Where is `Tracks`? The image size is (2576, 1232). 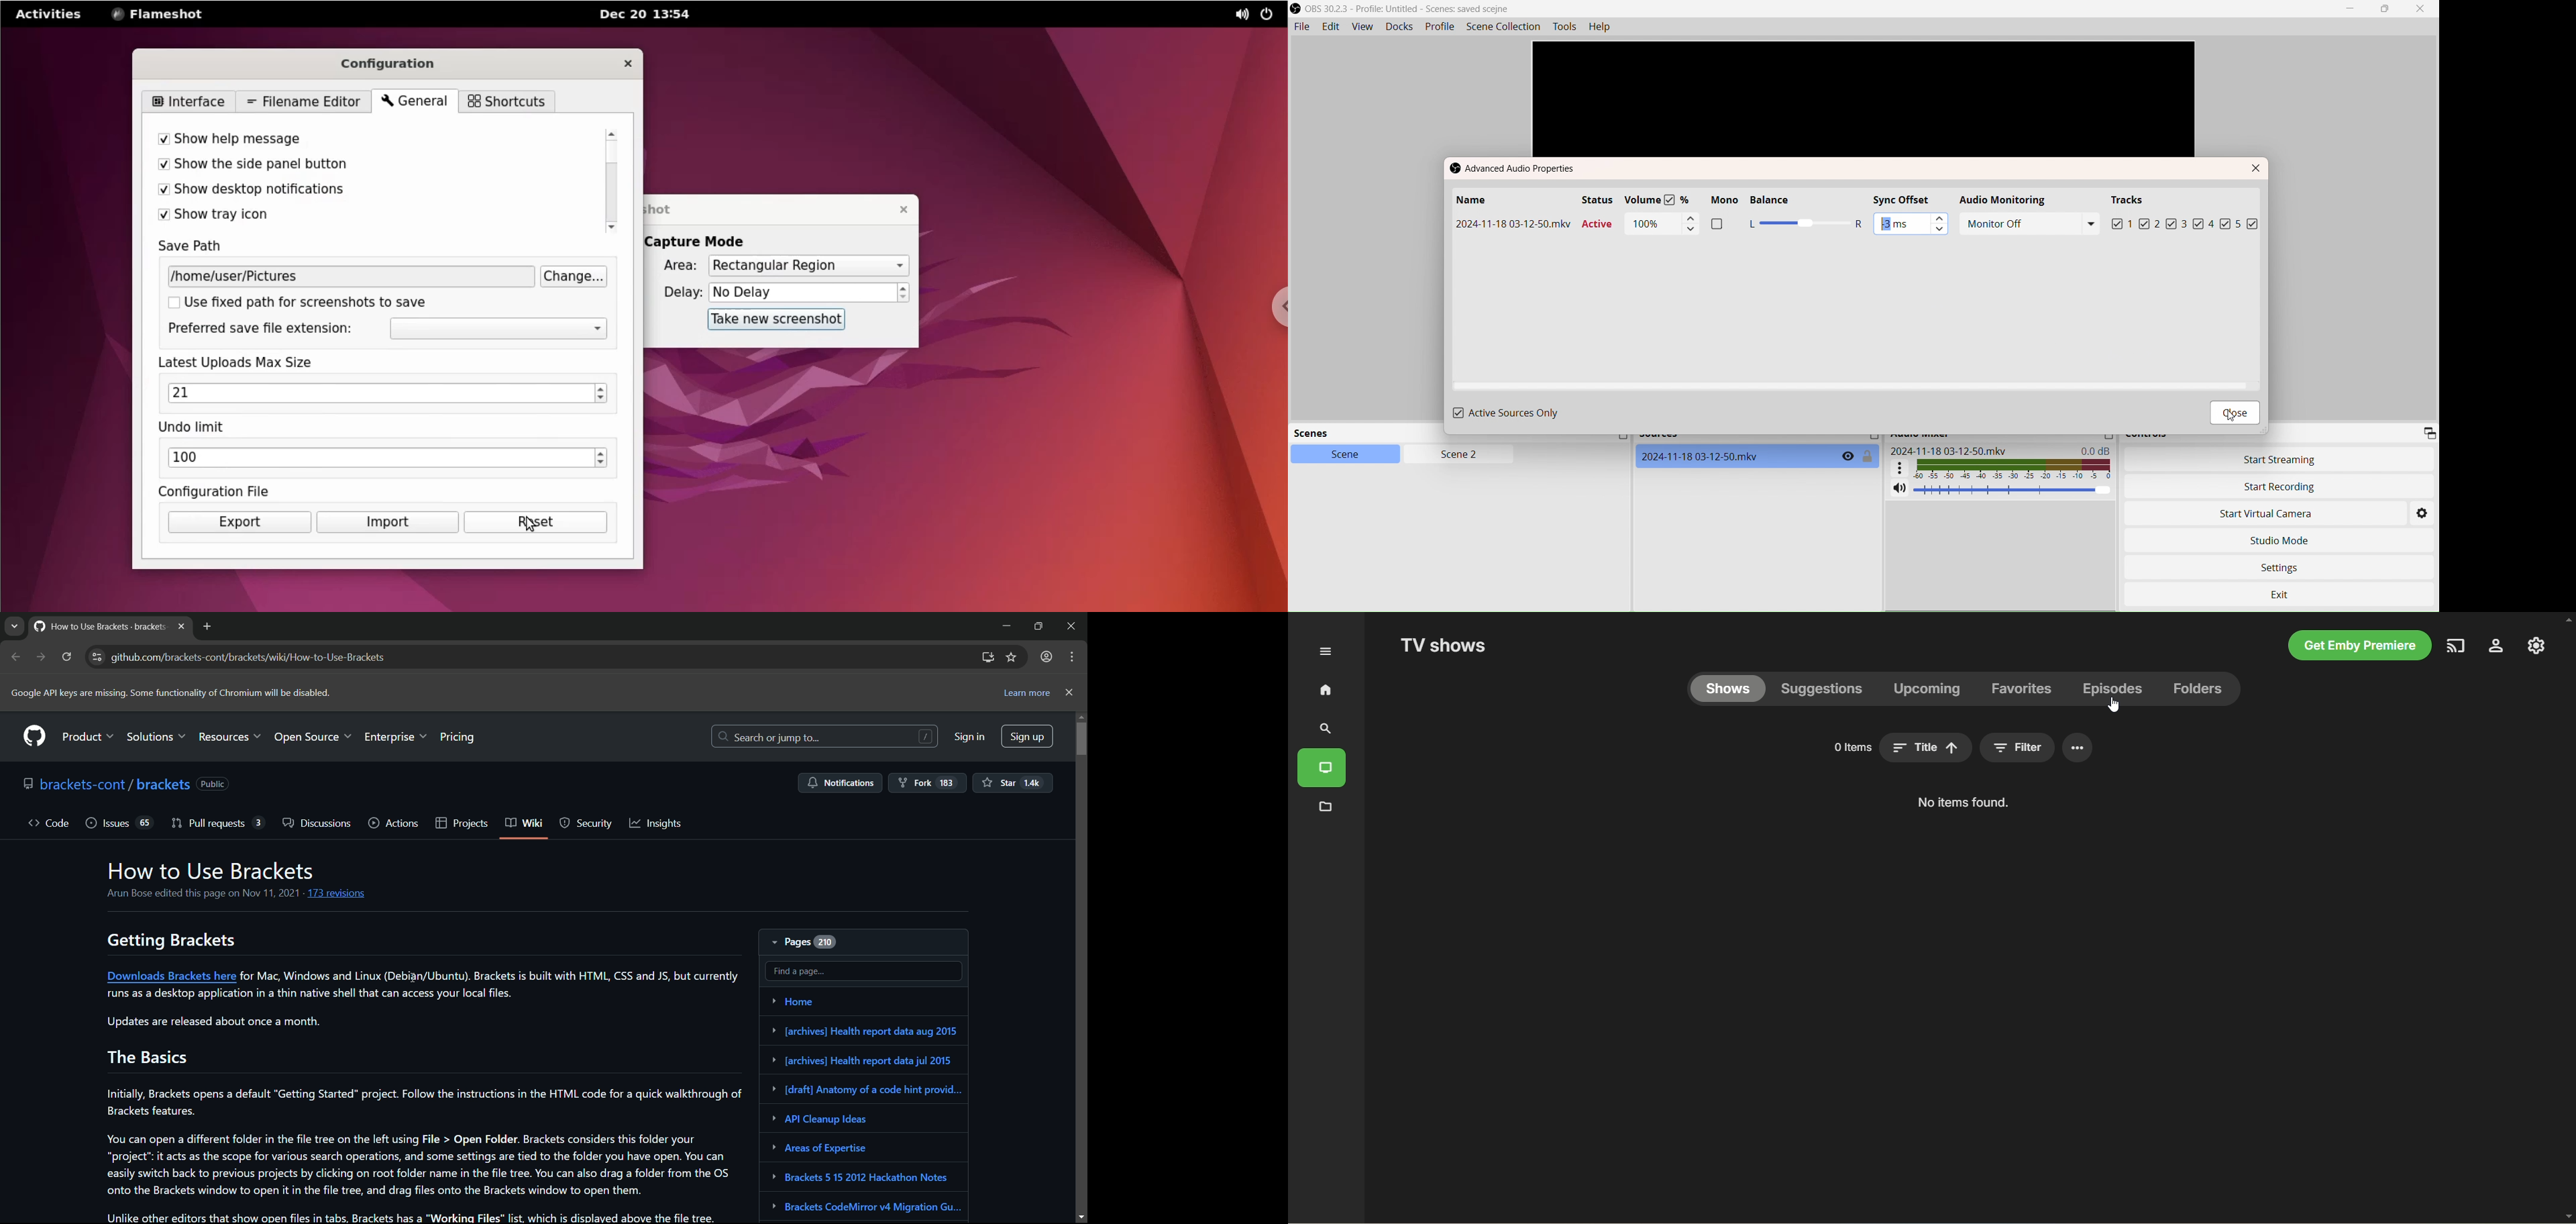 Tracks is located at coordinates (2131, 200).